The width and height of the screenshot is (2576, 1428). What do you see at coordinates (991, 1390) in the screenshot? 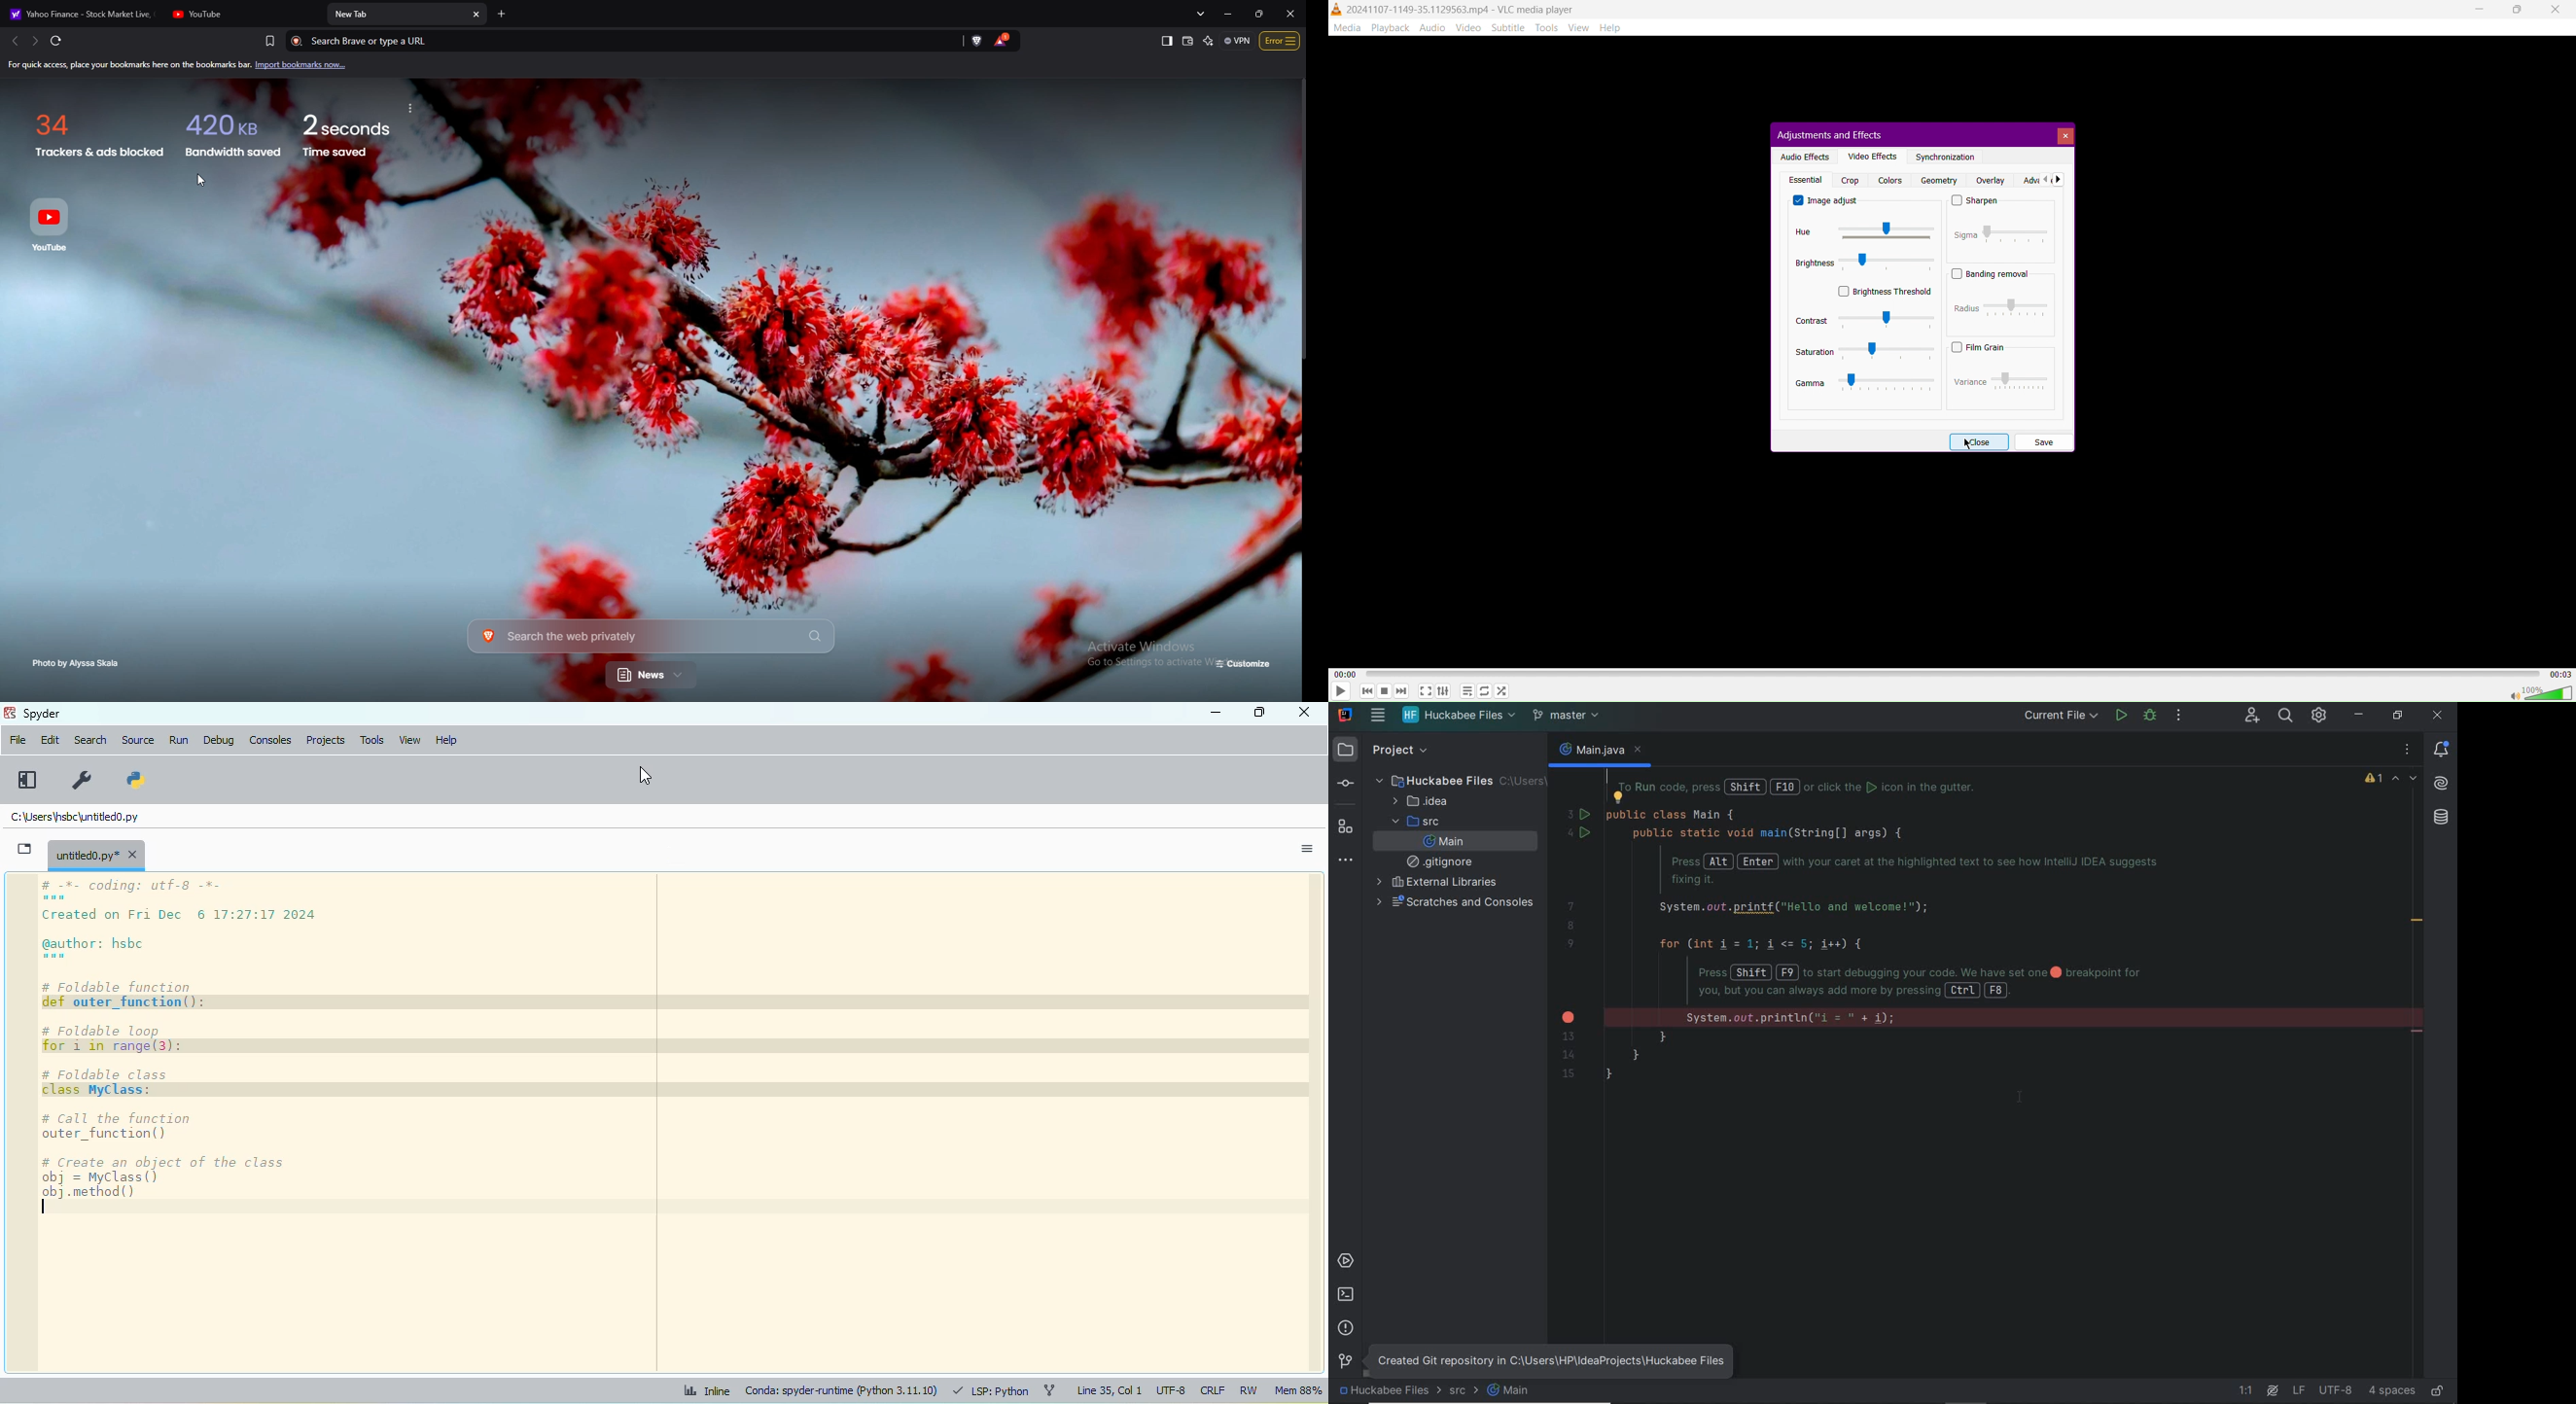
I see `LSP: python` at bounding box center [991, 1390].